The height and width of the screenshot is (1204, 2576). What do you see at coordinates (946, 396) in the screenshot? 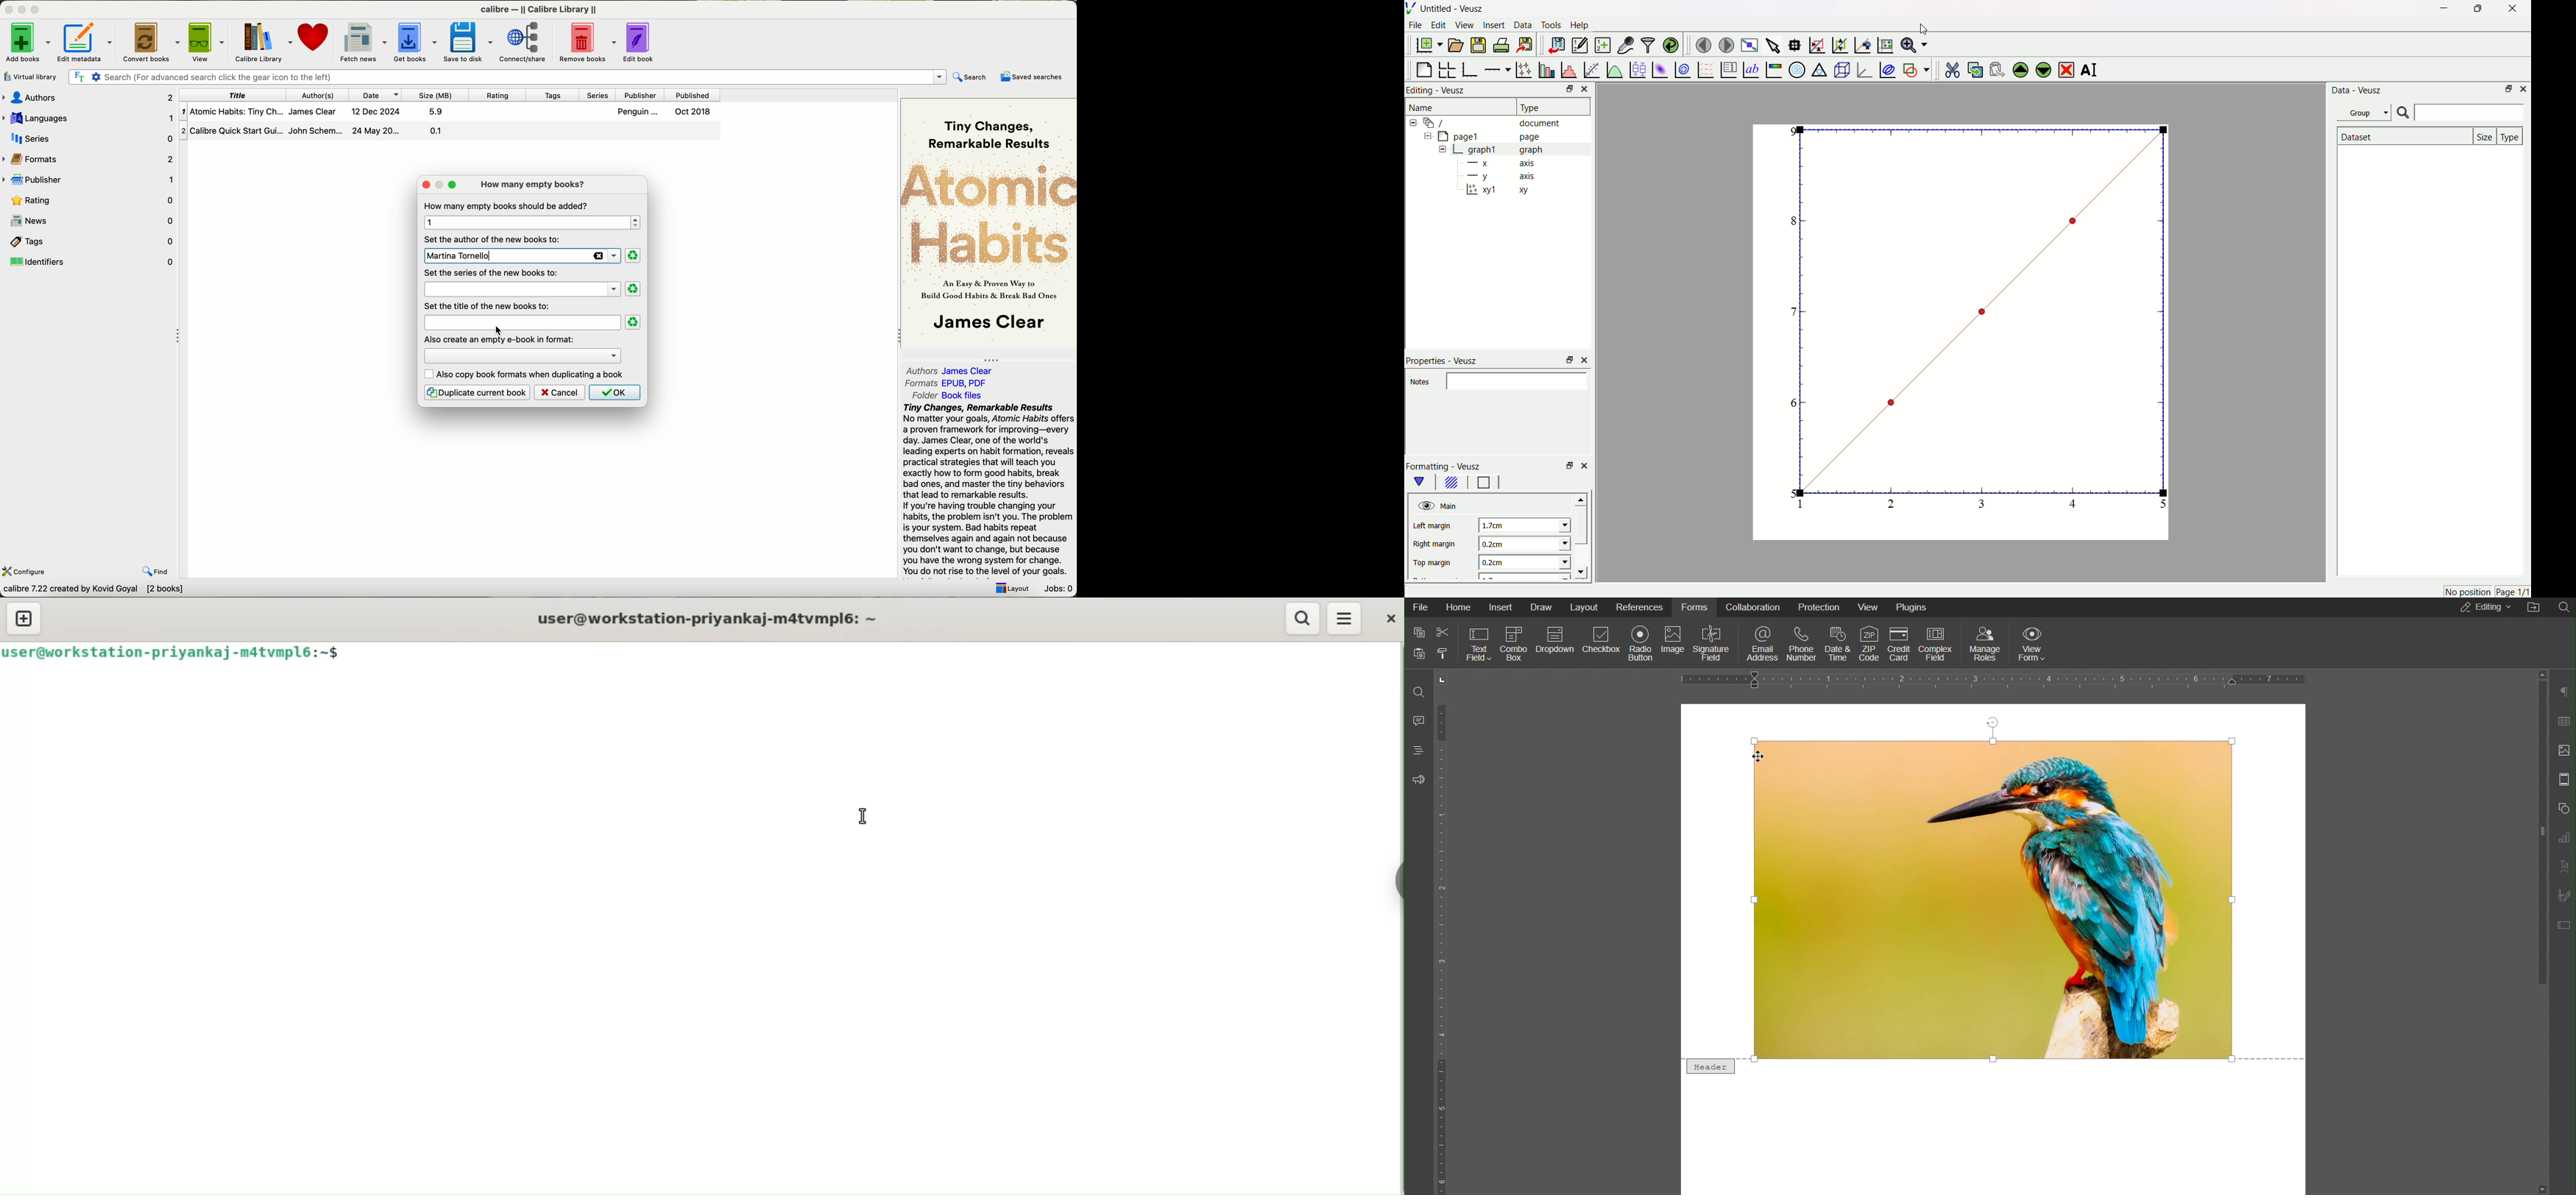
I see `folder` at bounding box center [946, 396].